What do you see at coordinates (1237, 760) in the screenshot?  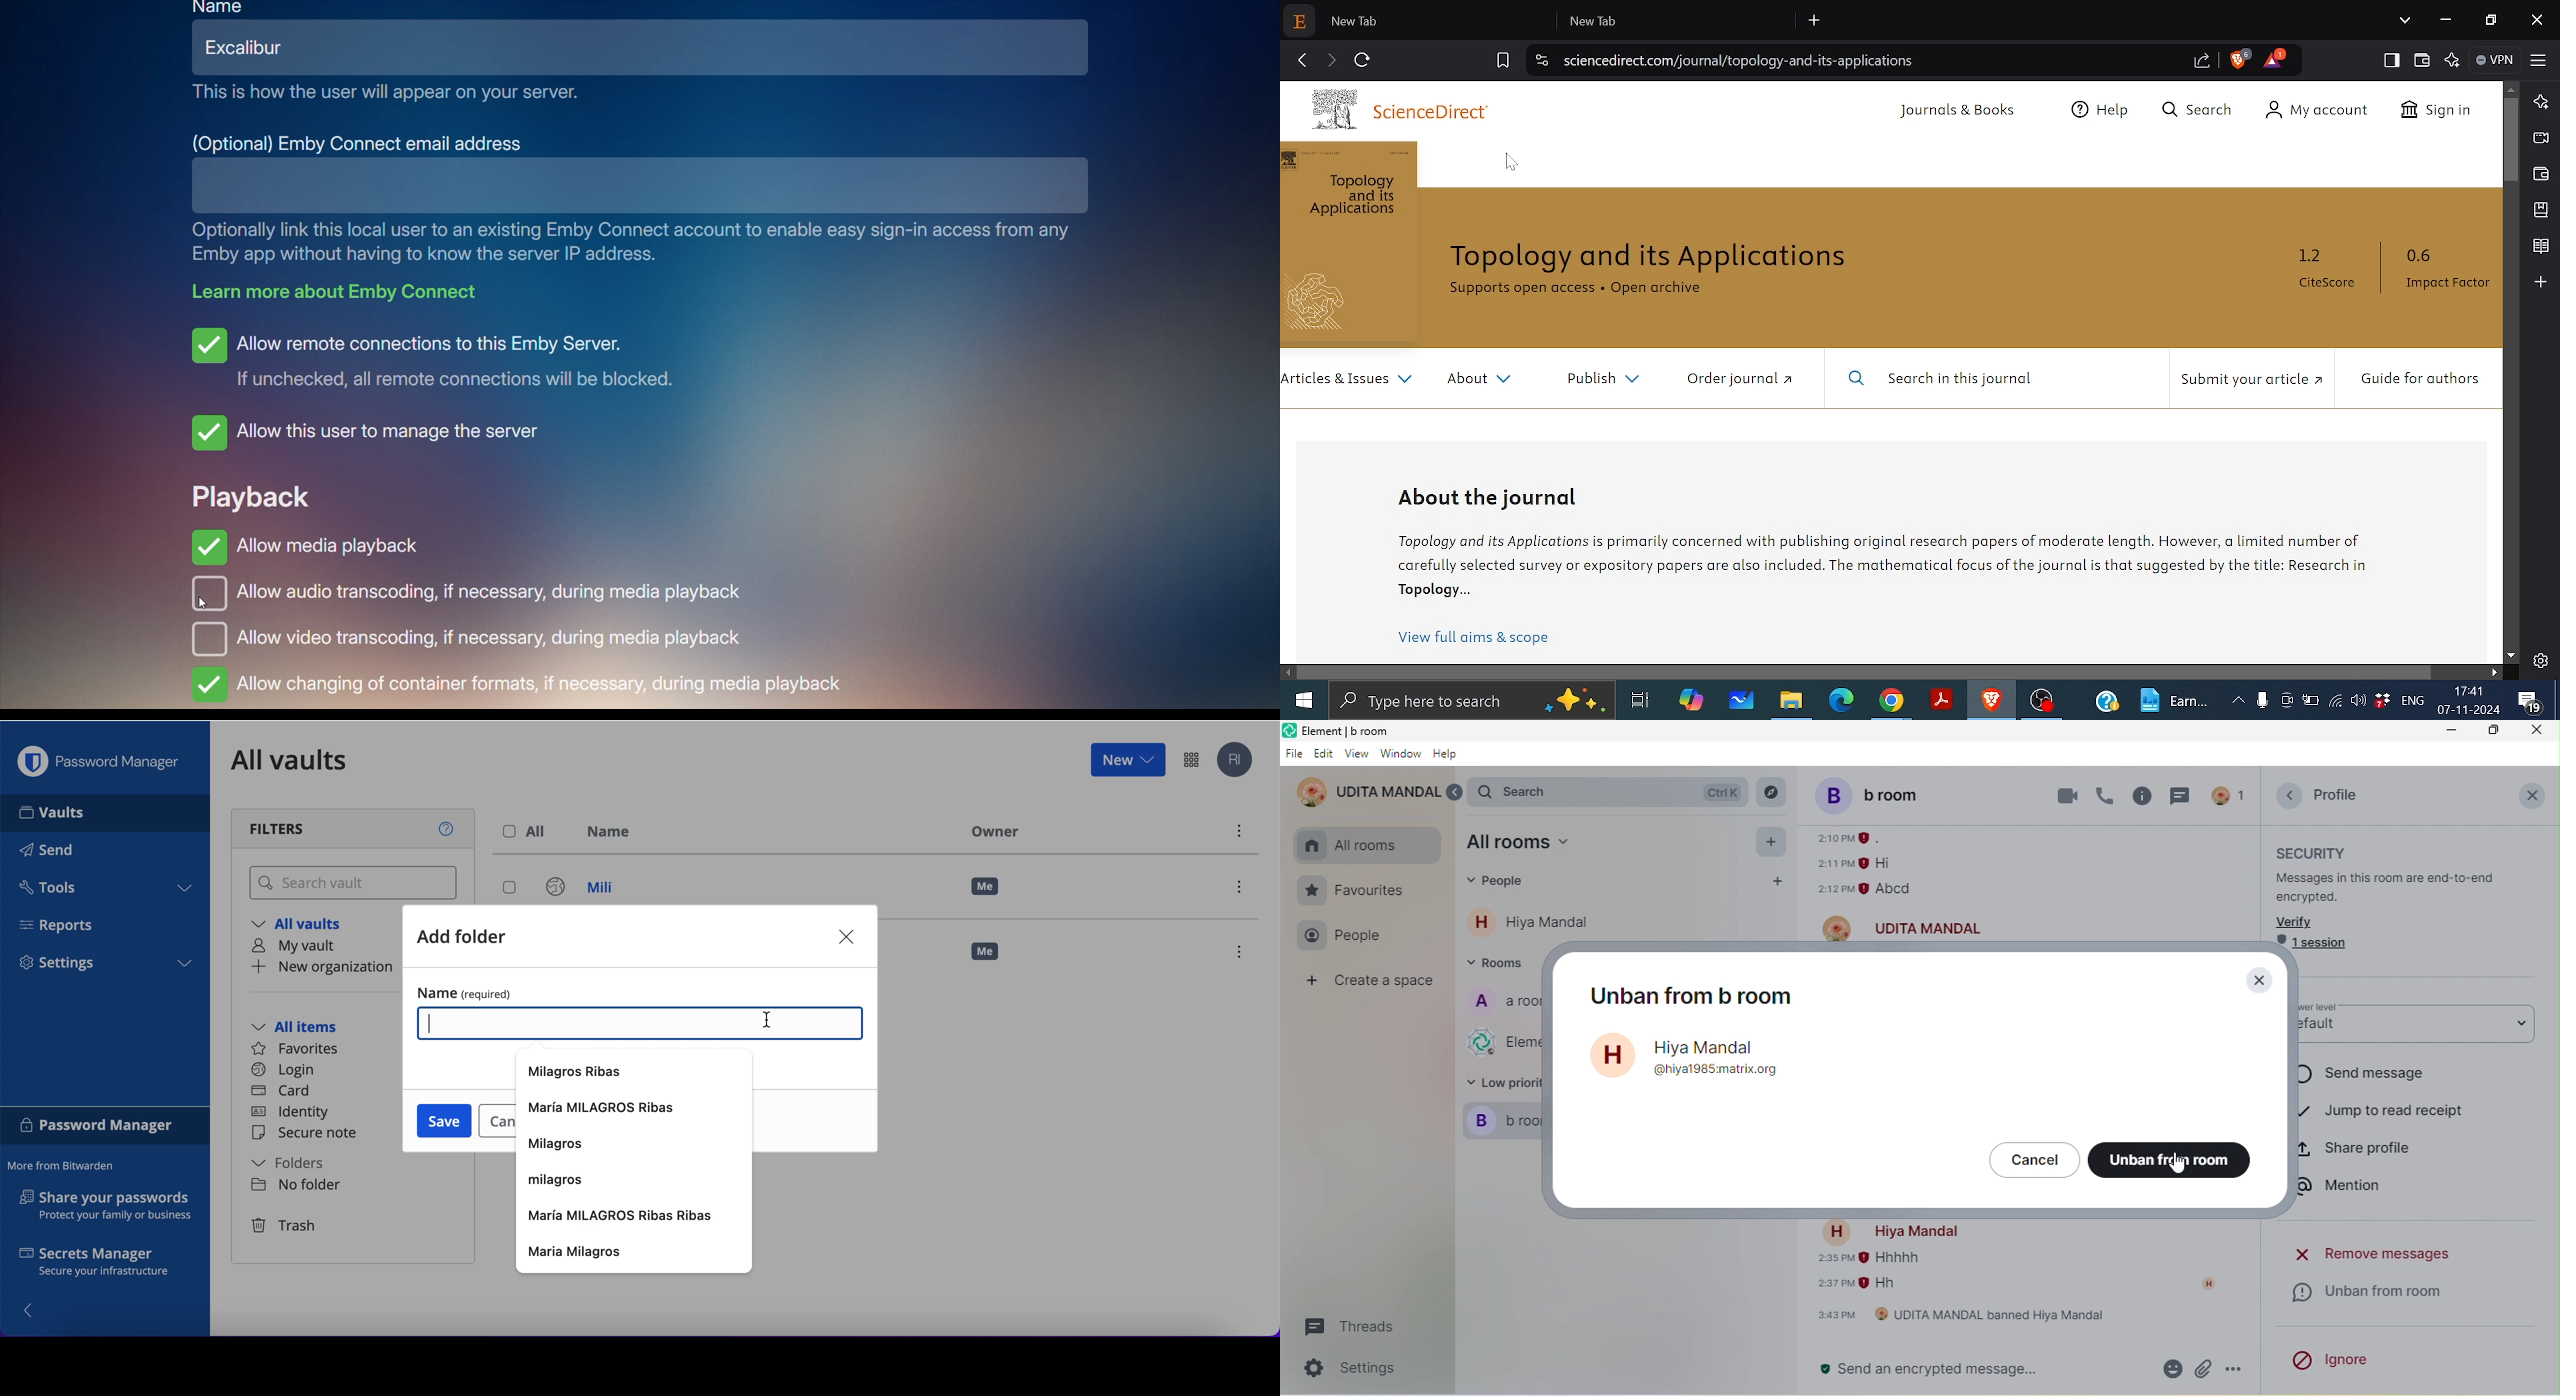 I see `account` at bounding box center [1237, 760].